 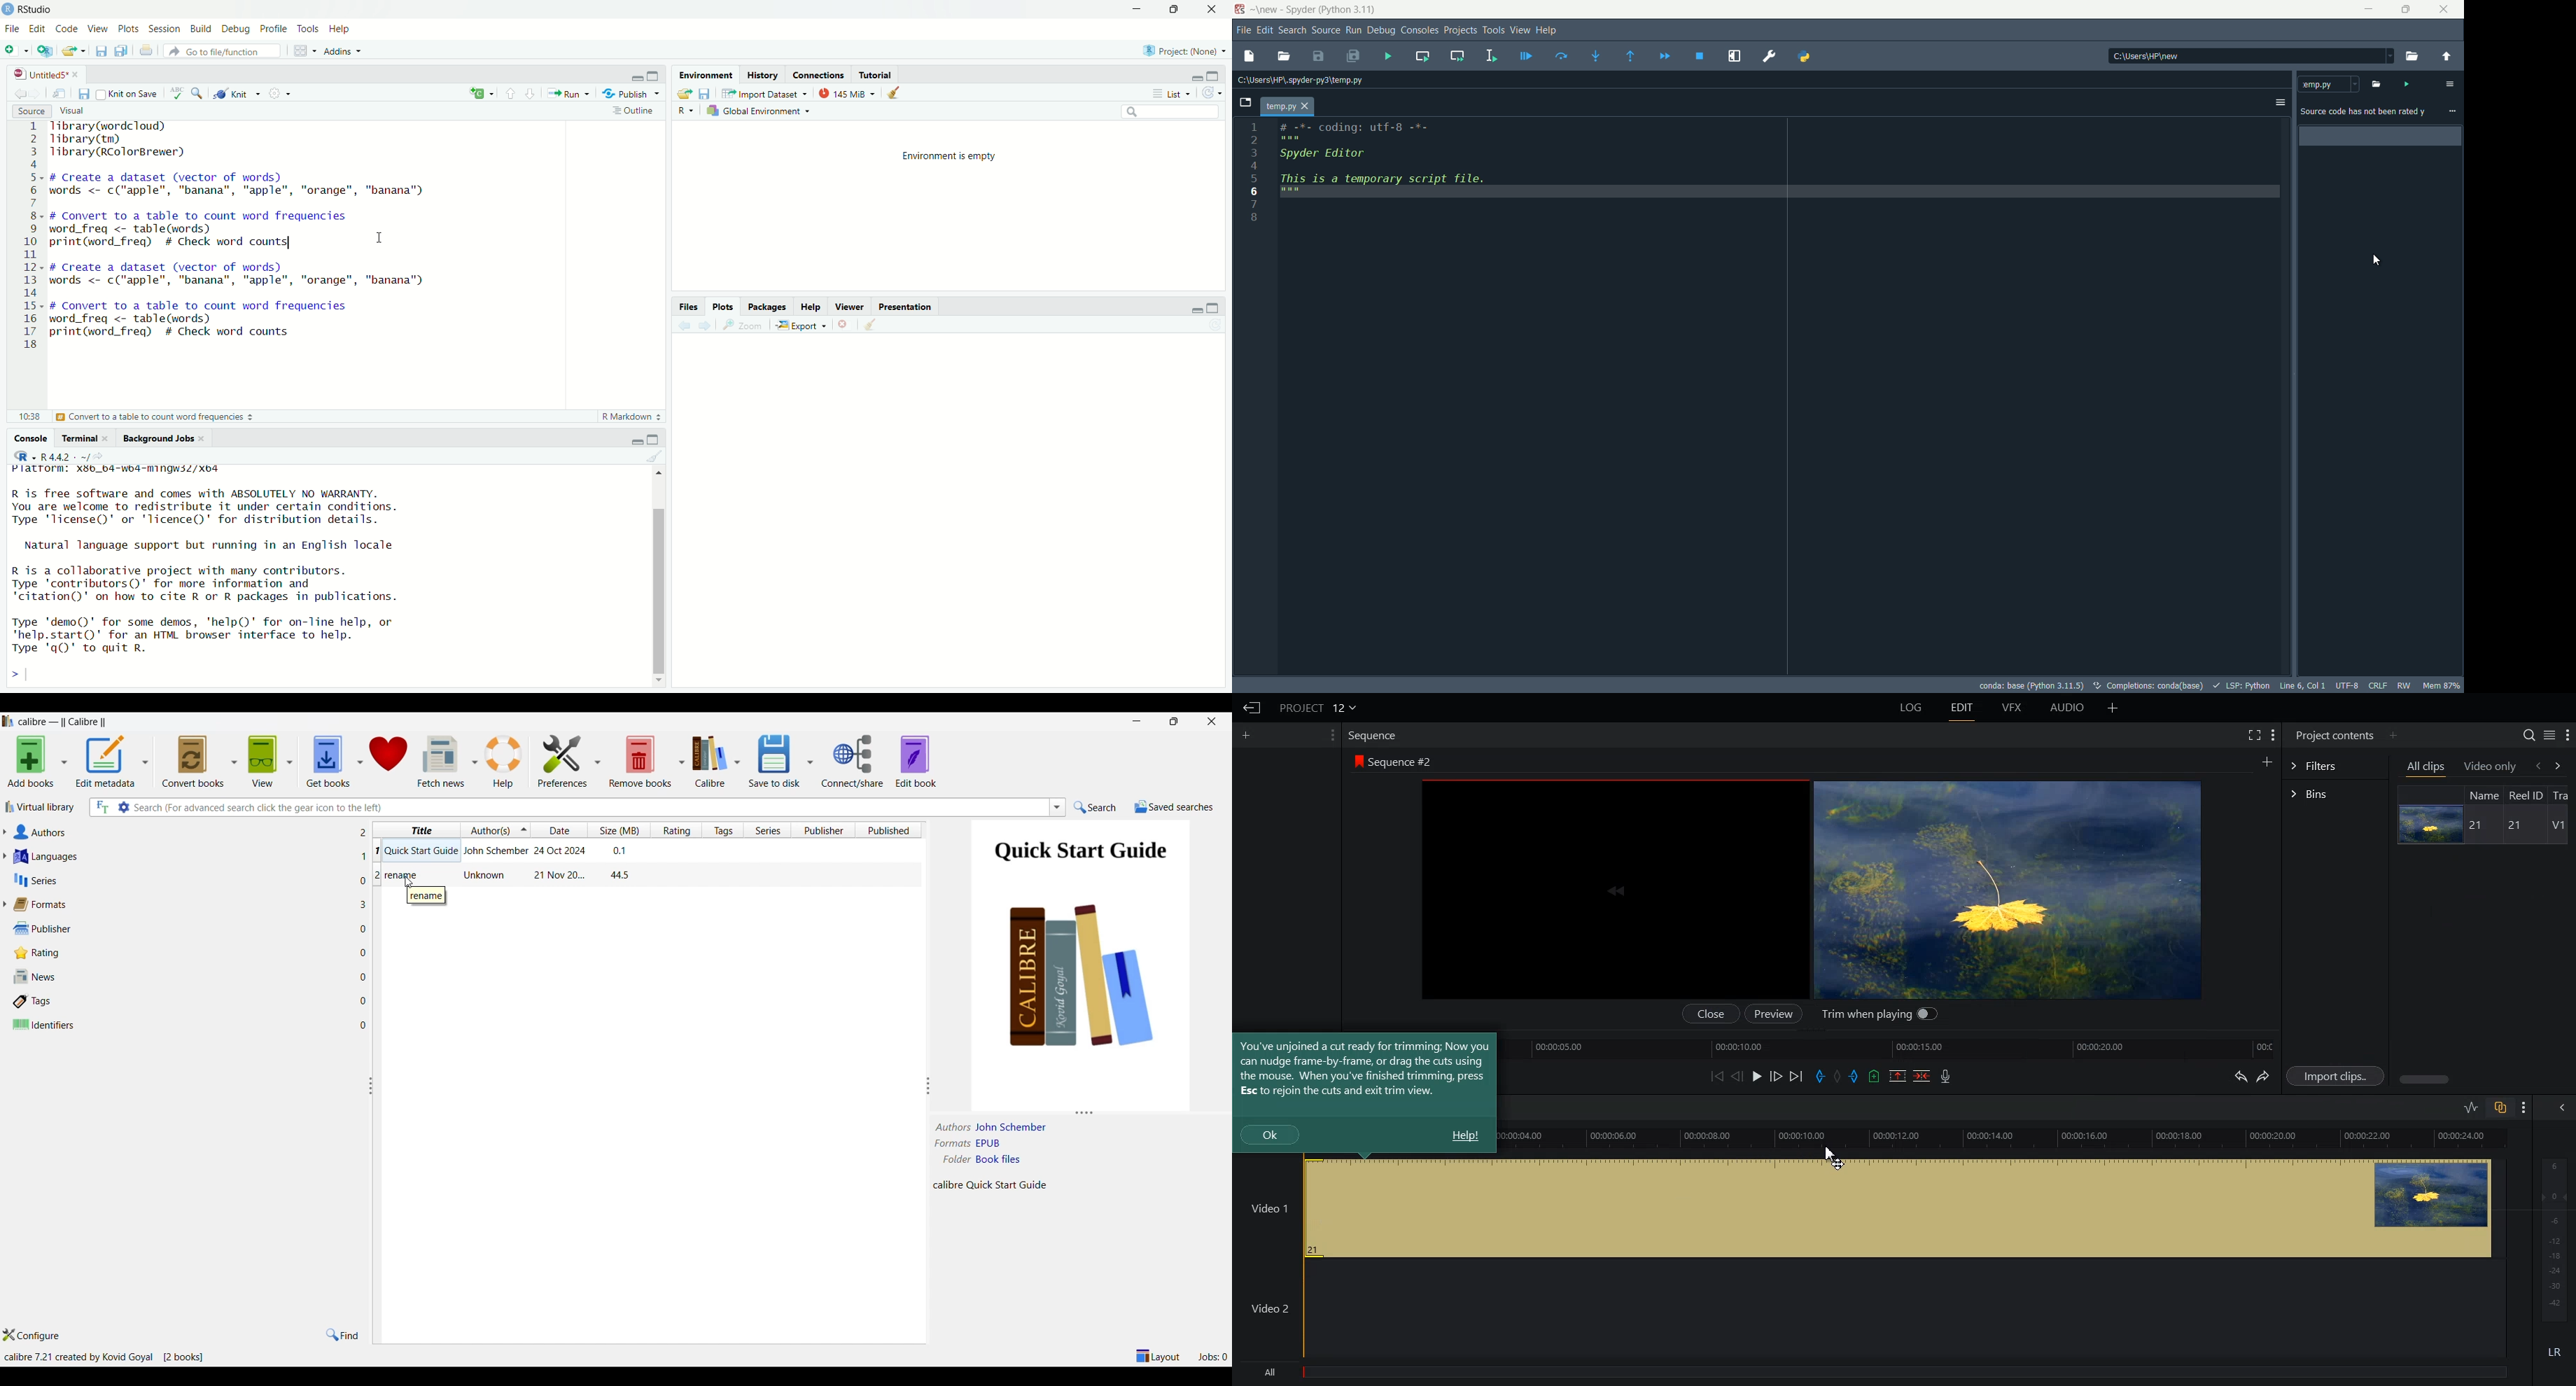 What do you see at coordinates (2526, 795) in the screenshot?
I see `Reel ID` at bounding box center [2526, 795].